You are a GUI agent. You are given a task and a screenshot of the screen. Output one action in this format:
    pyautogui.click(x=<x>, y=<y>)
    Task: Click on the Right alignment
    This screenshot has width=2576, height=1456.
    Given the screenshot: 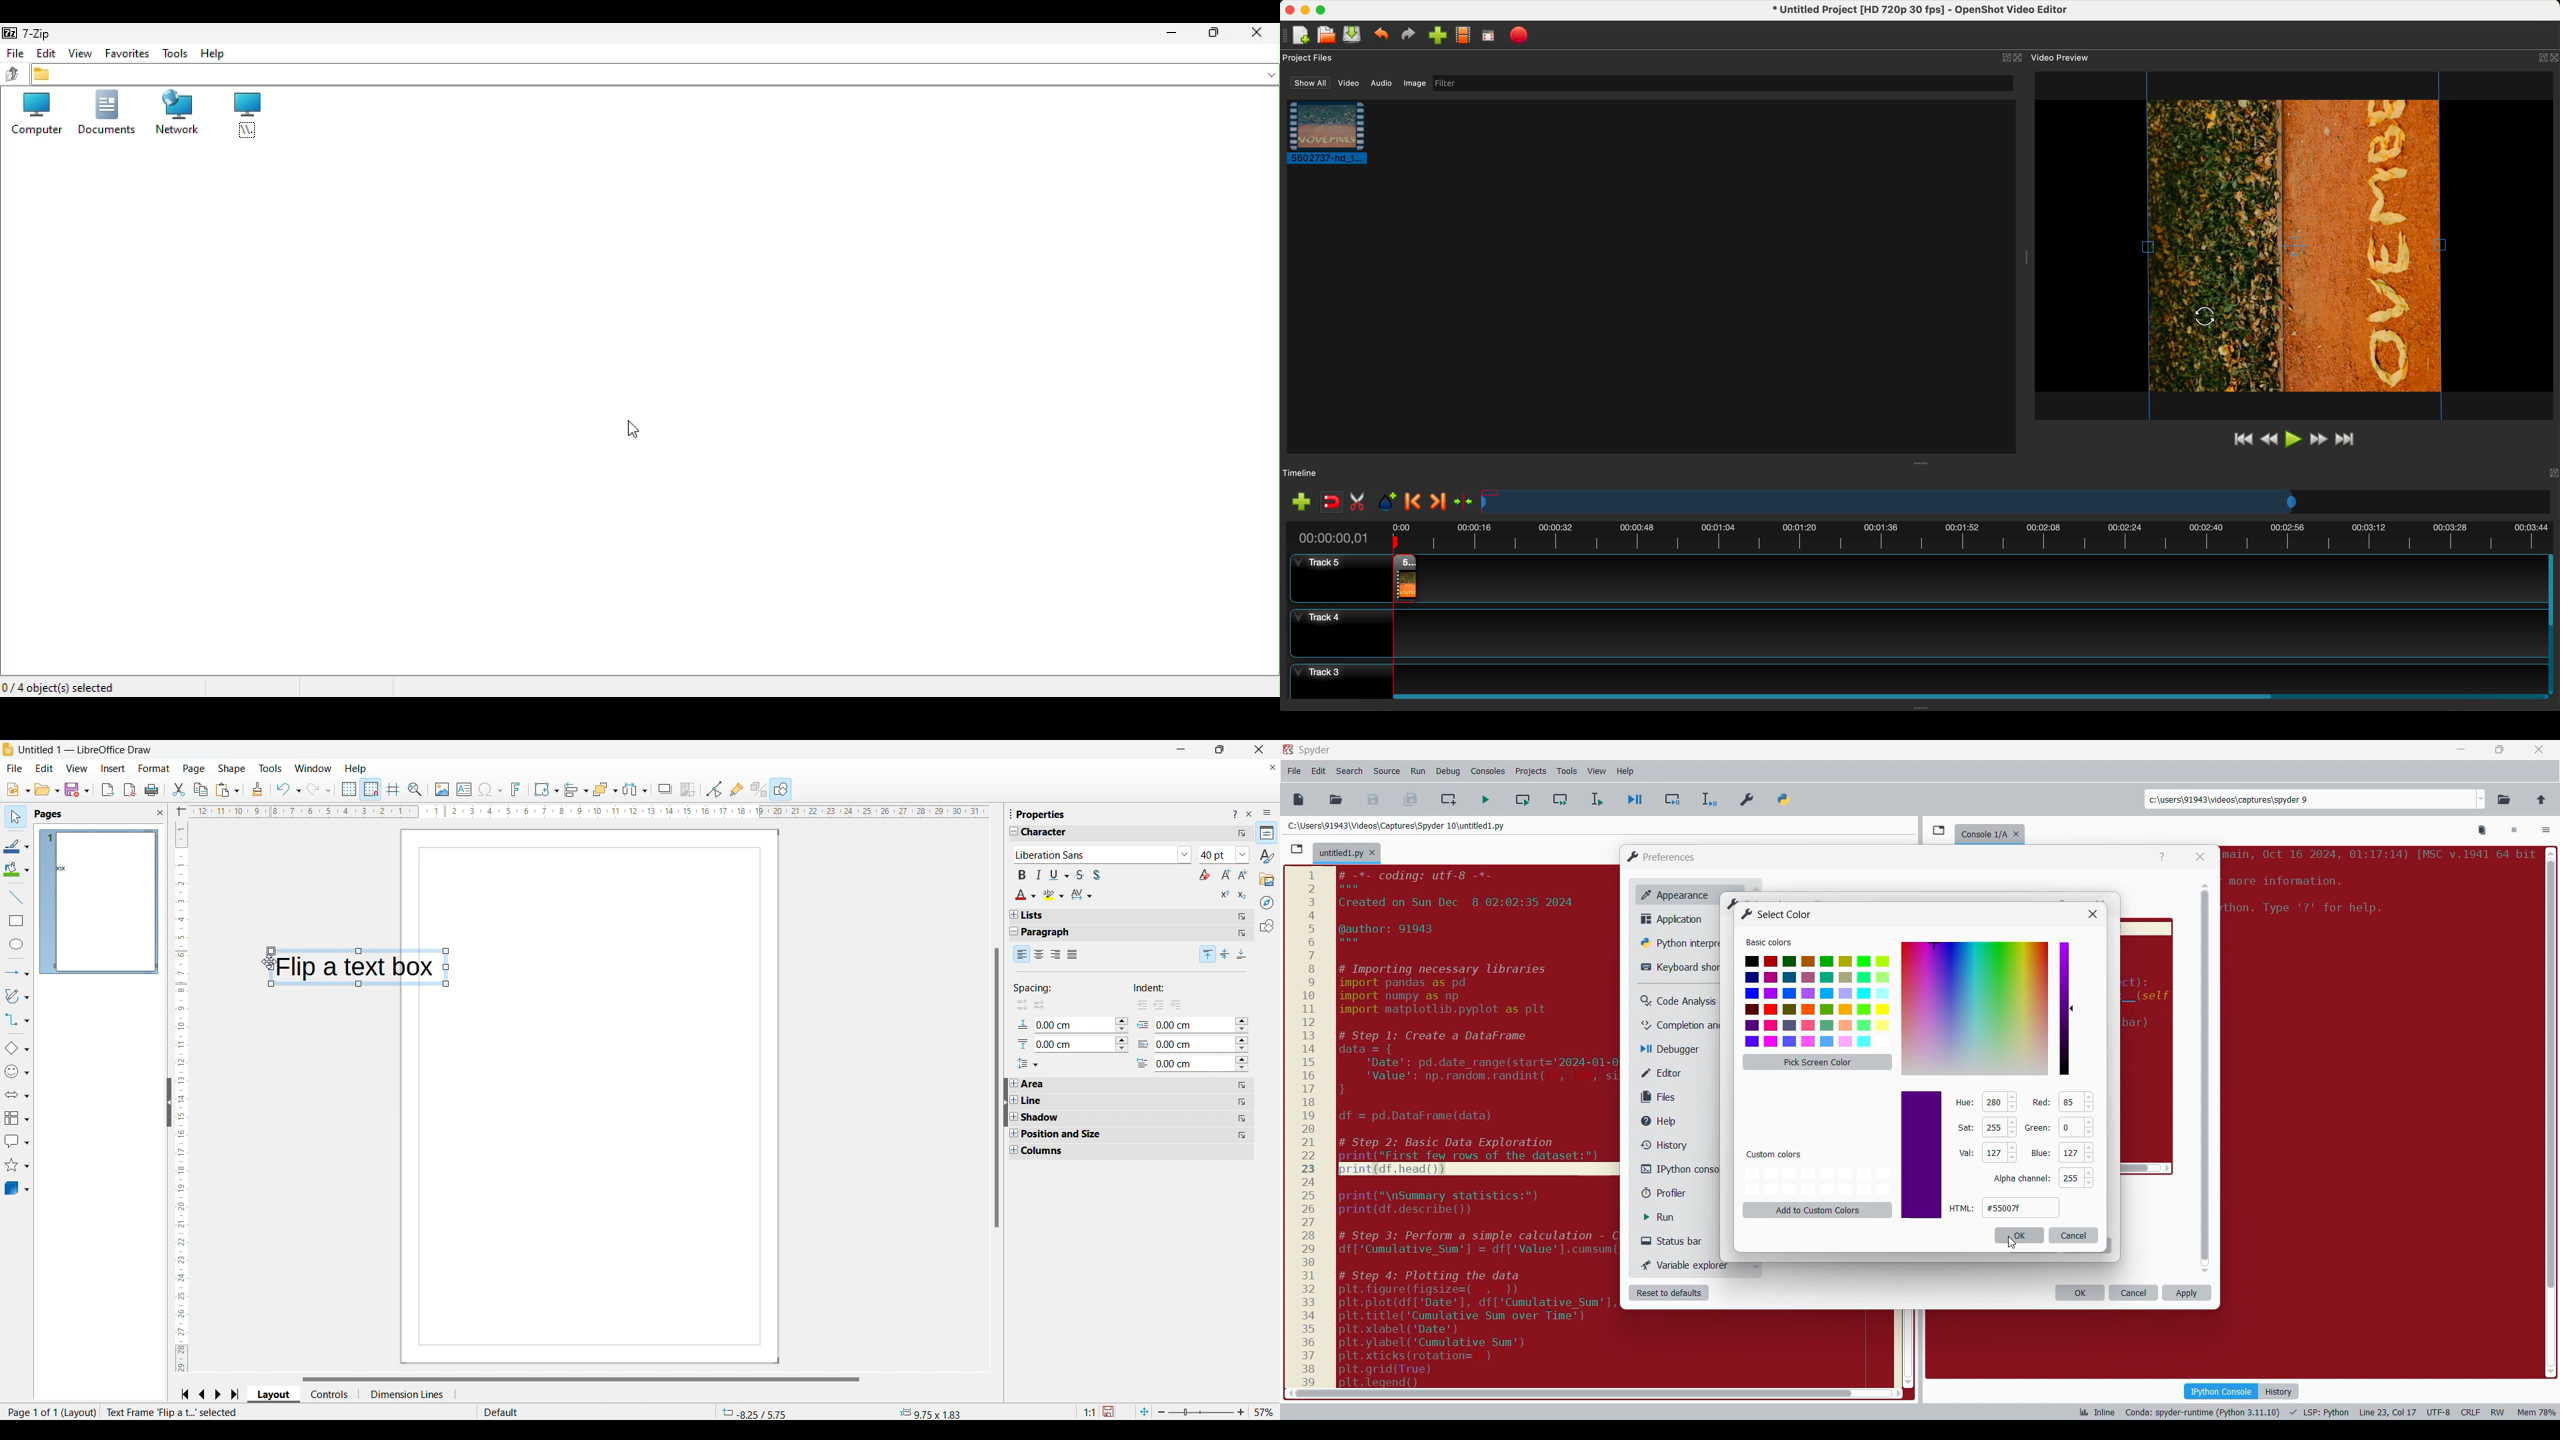 What is the action you would take?
    pyautogui.click(x=1055, y=955)
    